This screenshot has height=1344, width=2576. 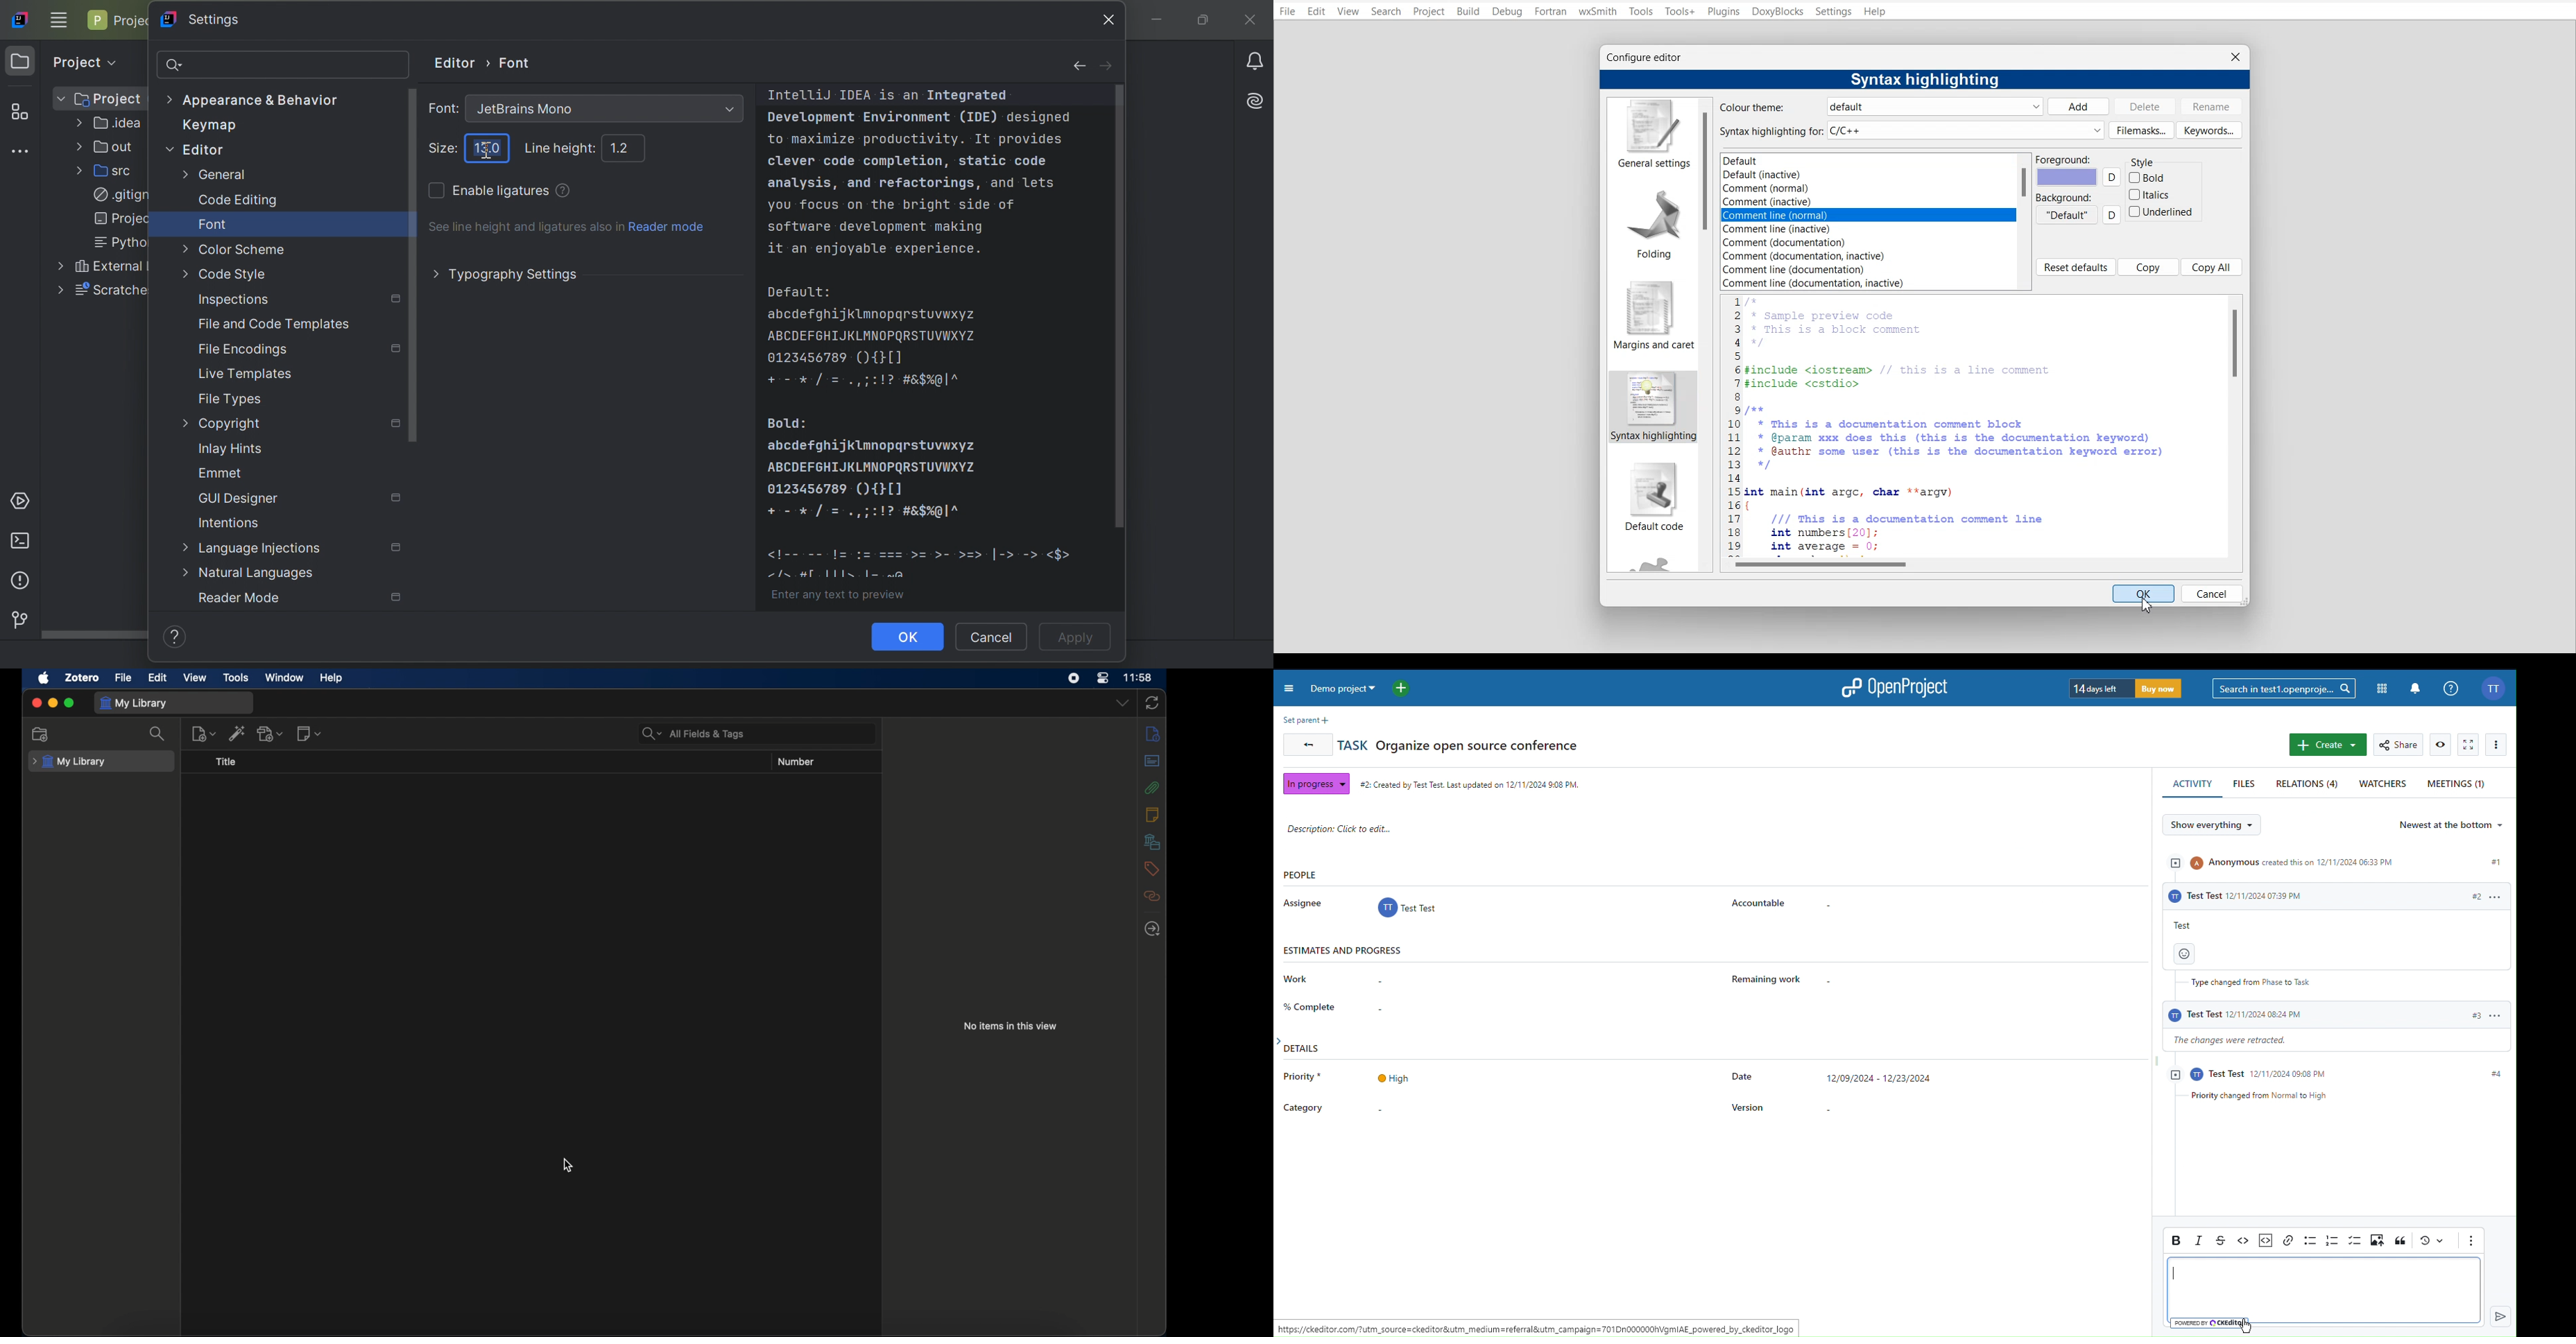 What do you see at coordinates (1257, 60) in the screenshot?
I see `Notifications` at bounding box center [1257, 60].